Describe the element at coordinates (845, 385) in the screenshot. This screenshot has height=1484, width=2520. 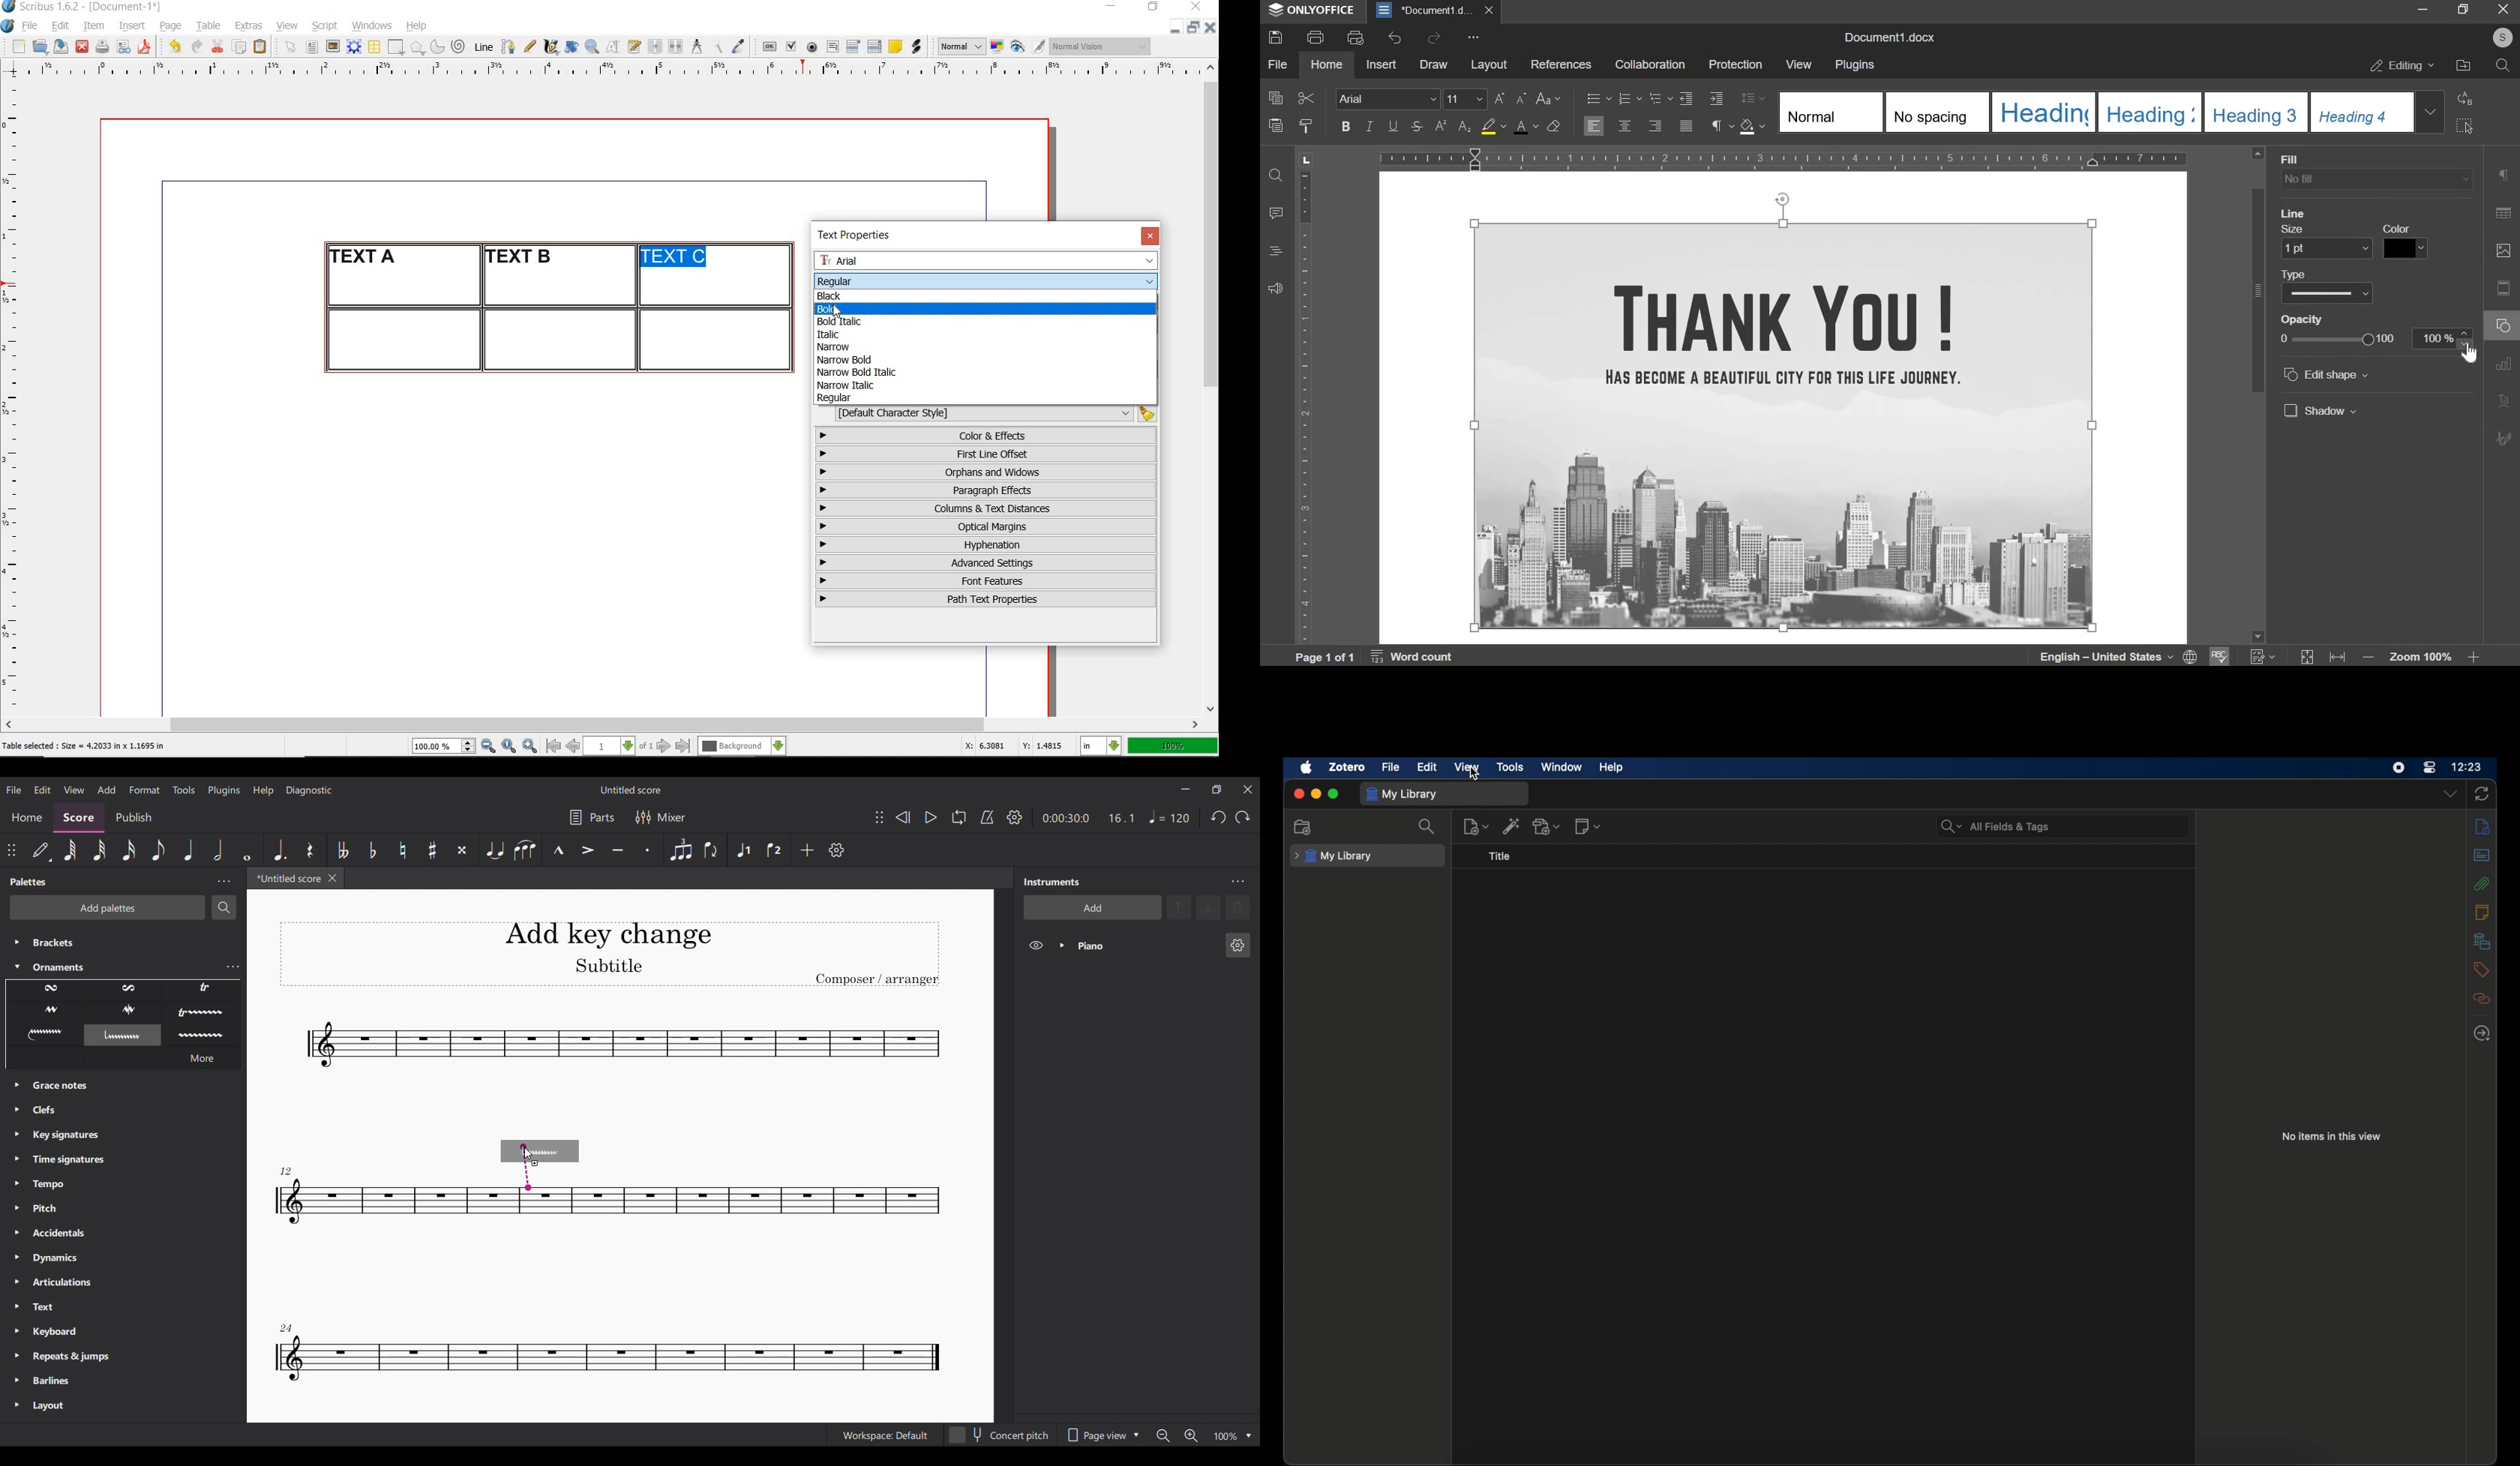
I see `narrow italic` at that location.